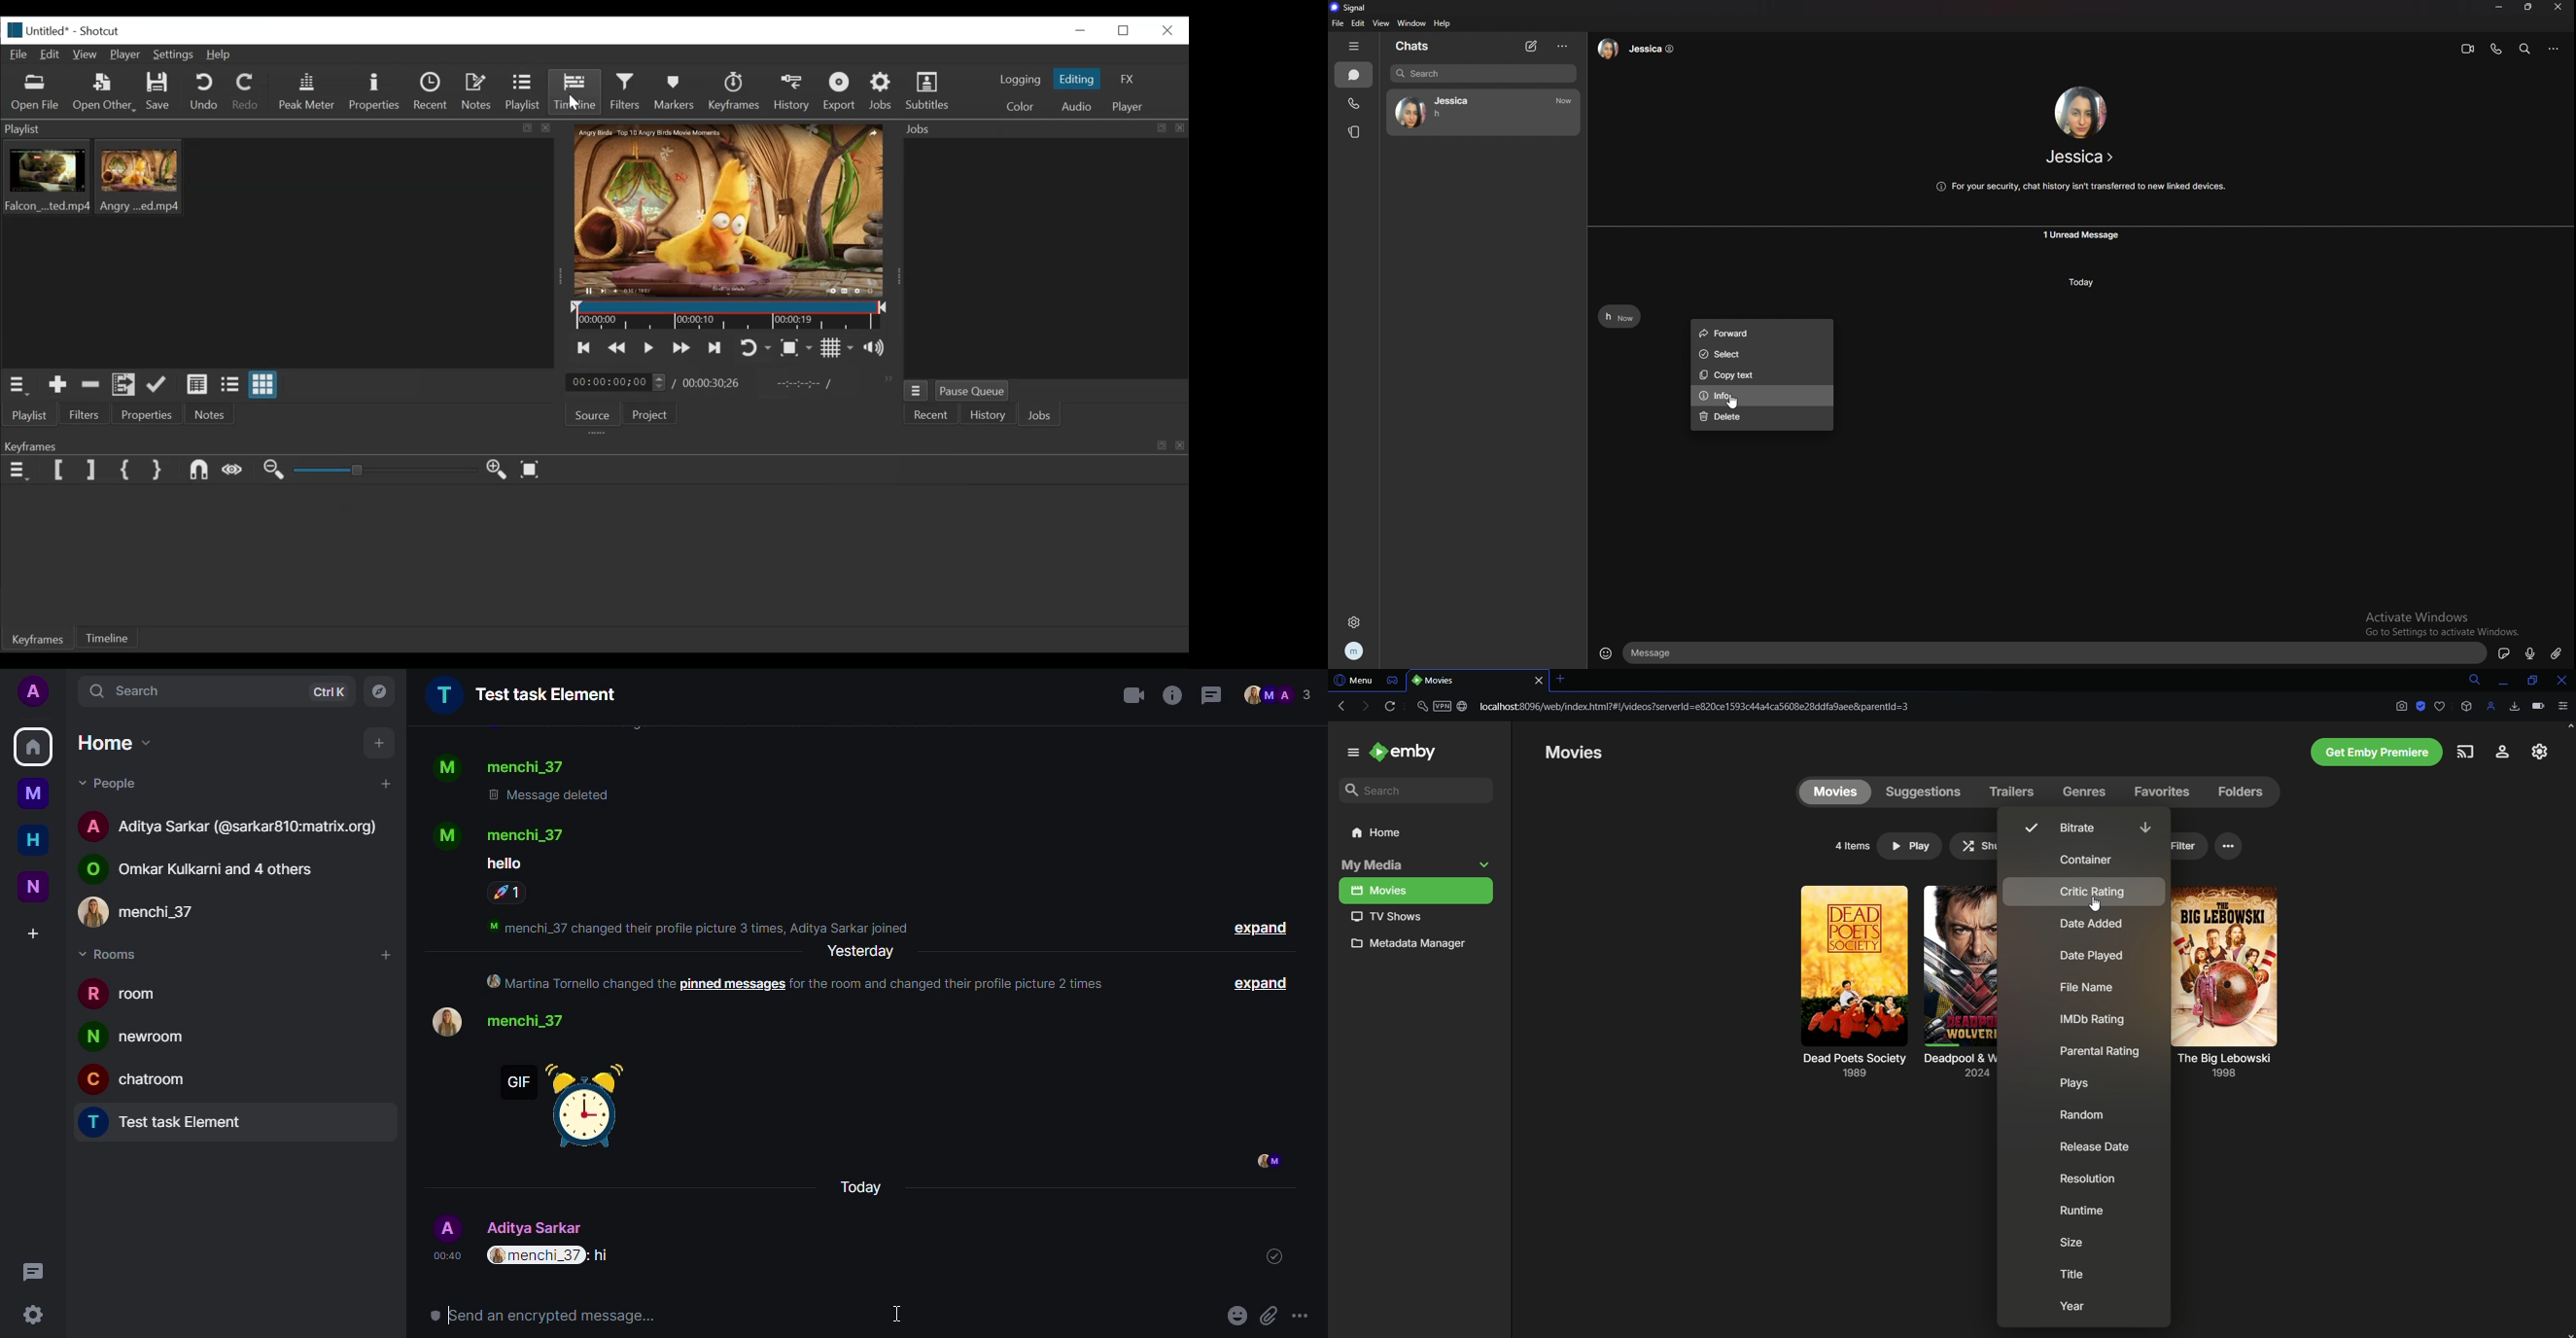 Image resolution: width=2576 pixels, height=1344 pixels. Describe the element at coordinates (21, 55) in the screenshot. I see `File` at that location.